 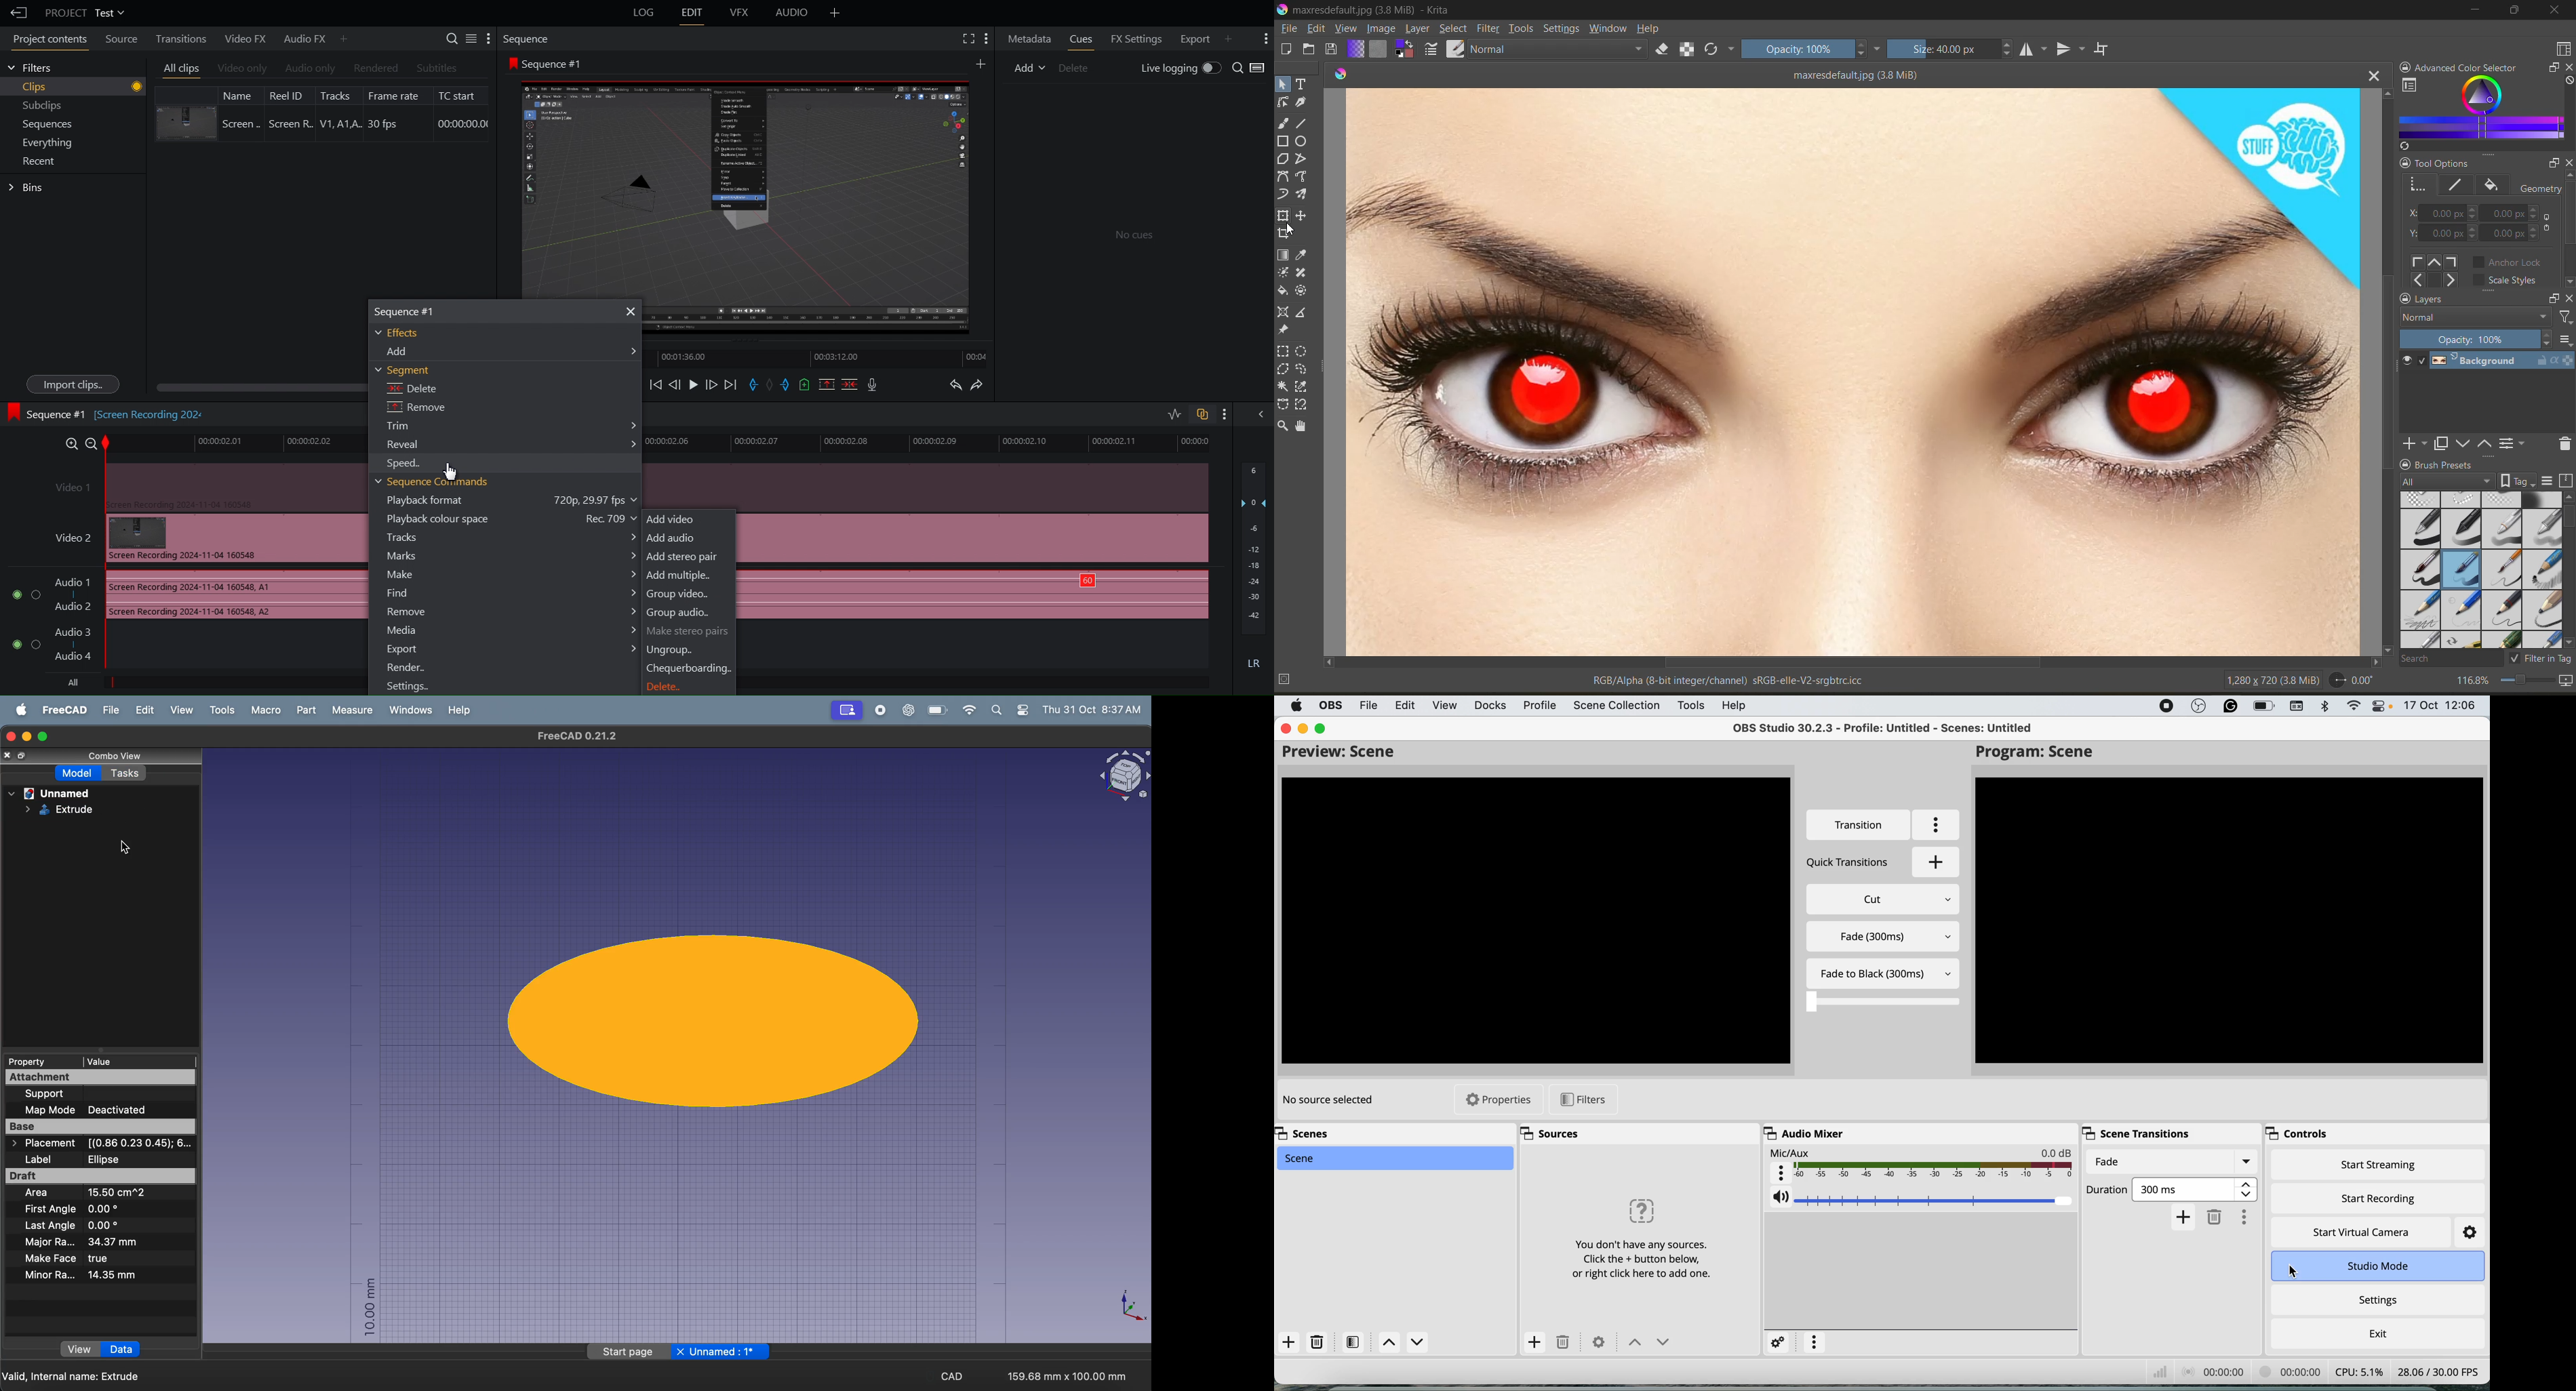 I want to click on 10.00mm, so click(x=370, y=1306).